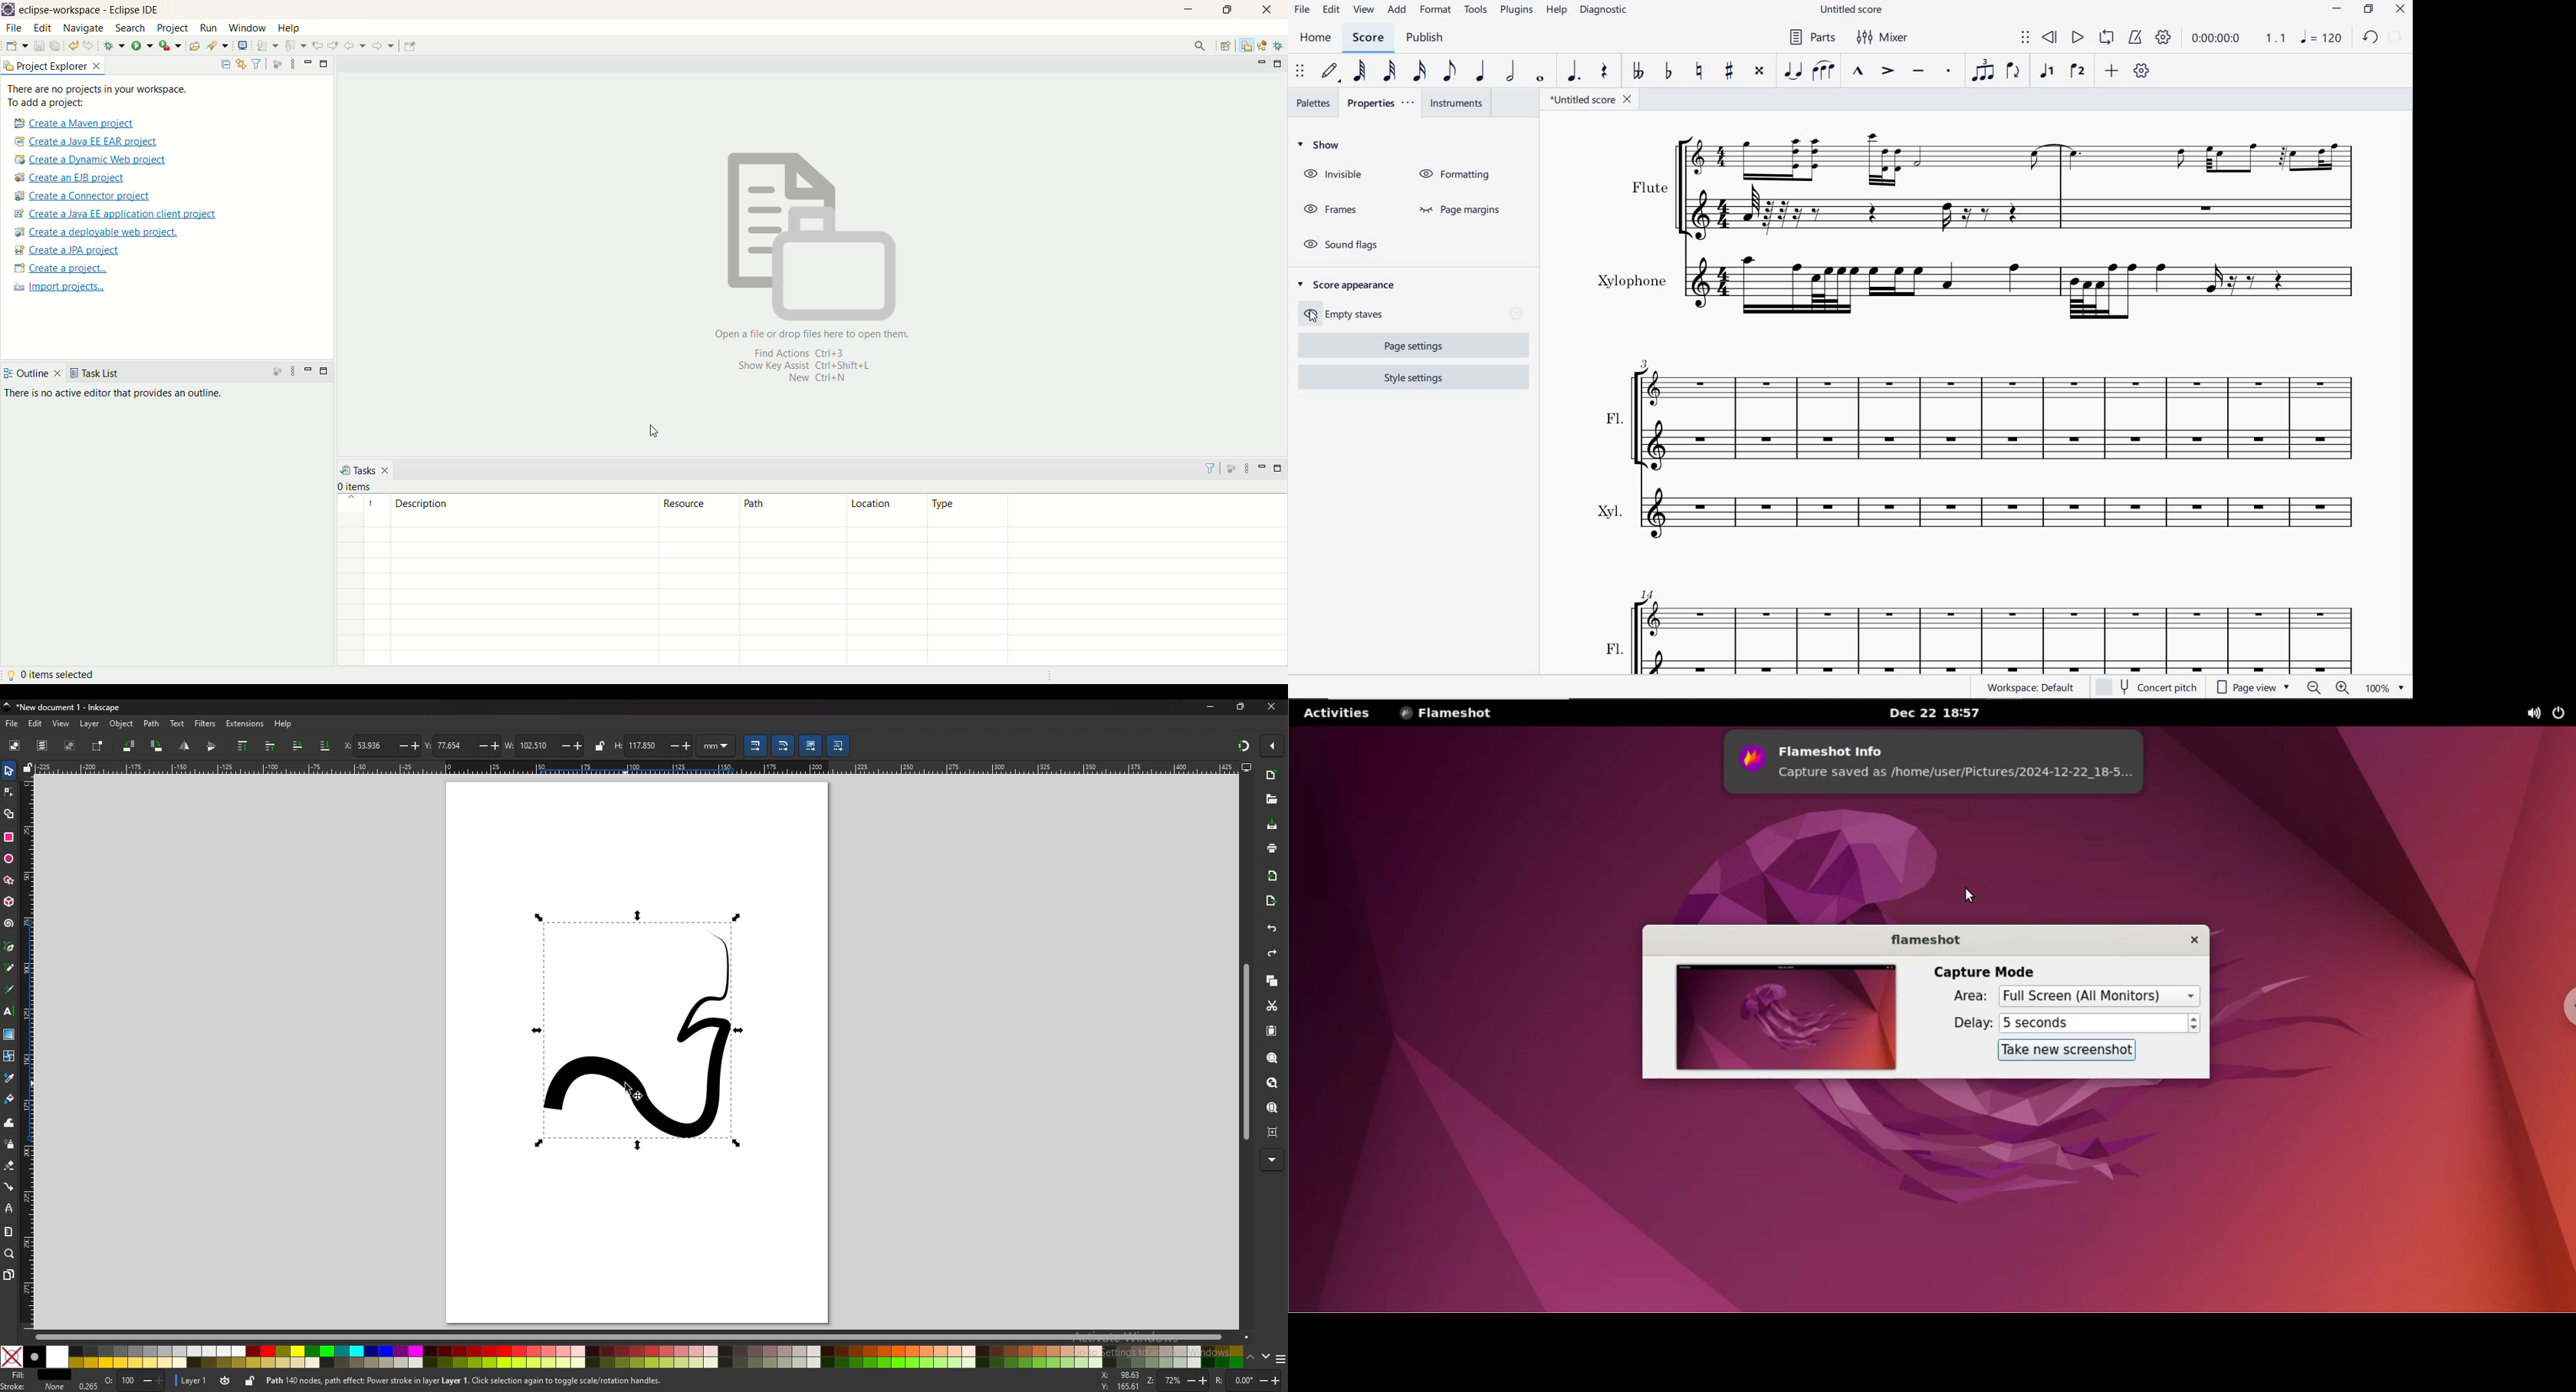 The image size is (2576, 1400). What do you see at coordinates (1272, 848) in the screenshot?
I see `print` at bounding box center [1272, 848].